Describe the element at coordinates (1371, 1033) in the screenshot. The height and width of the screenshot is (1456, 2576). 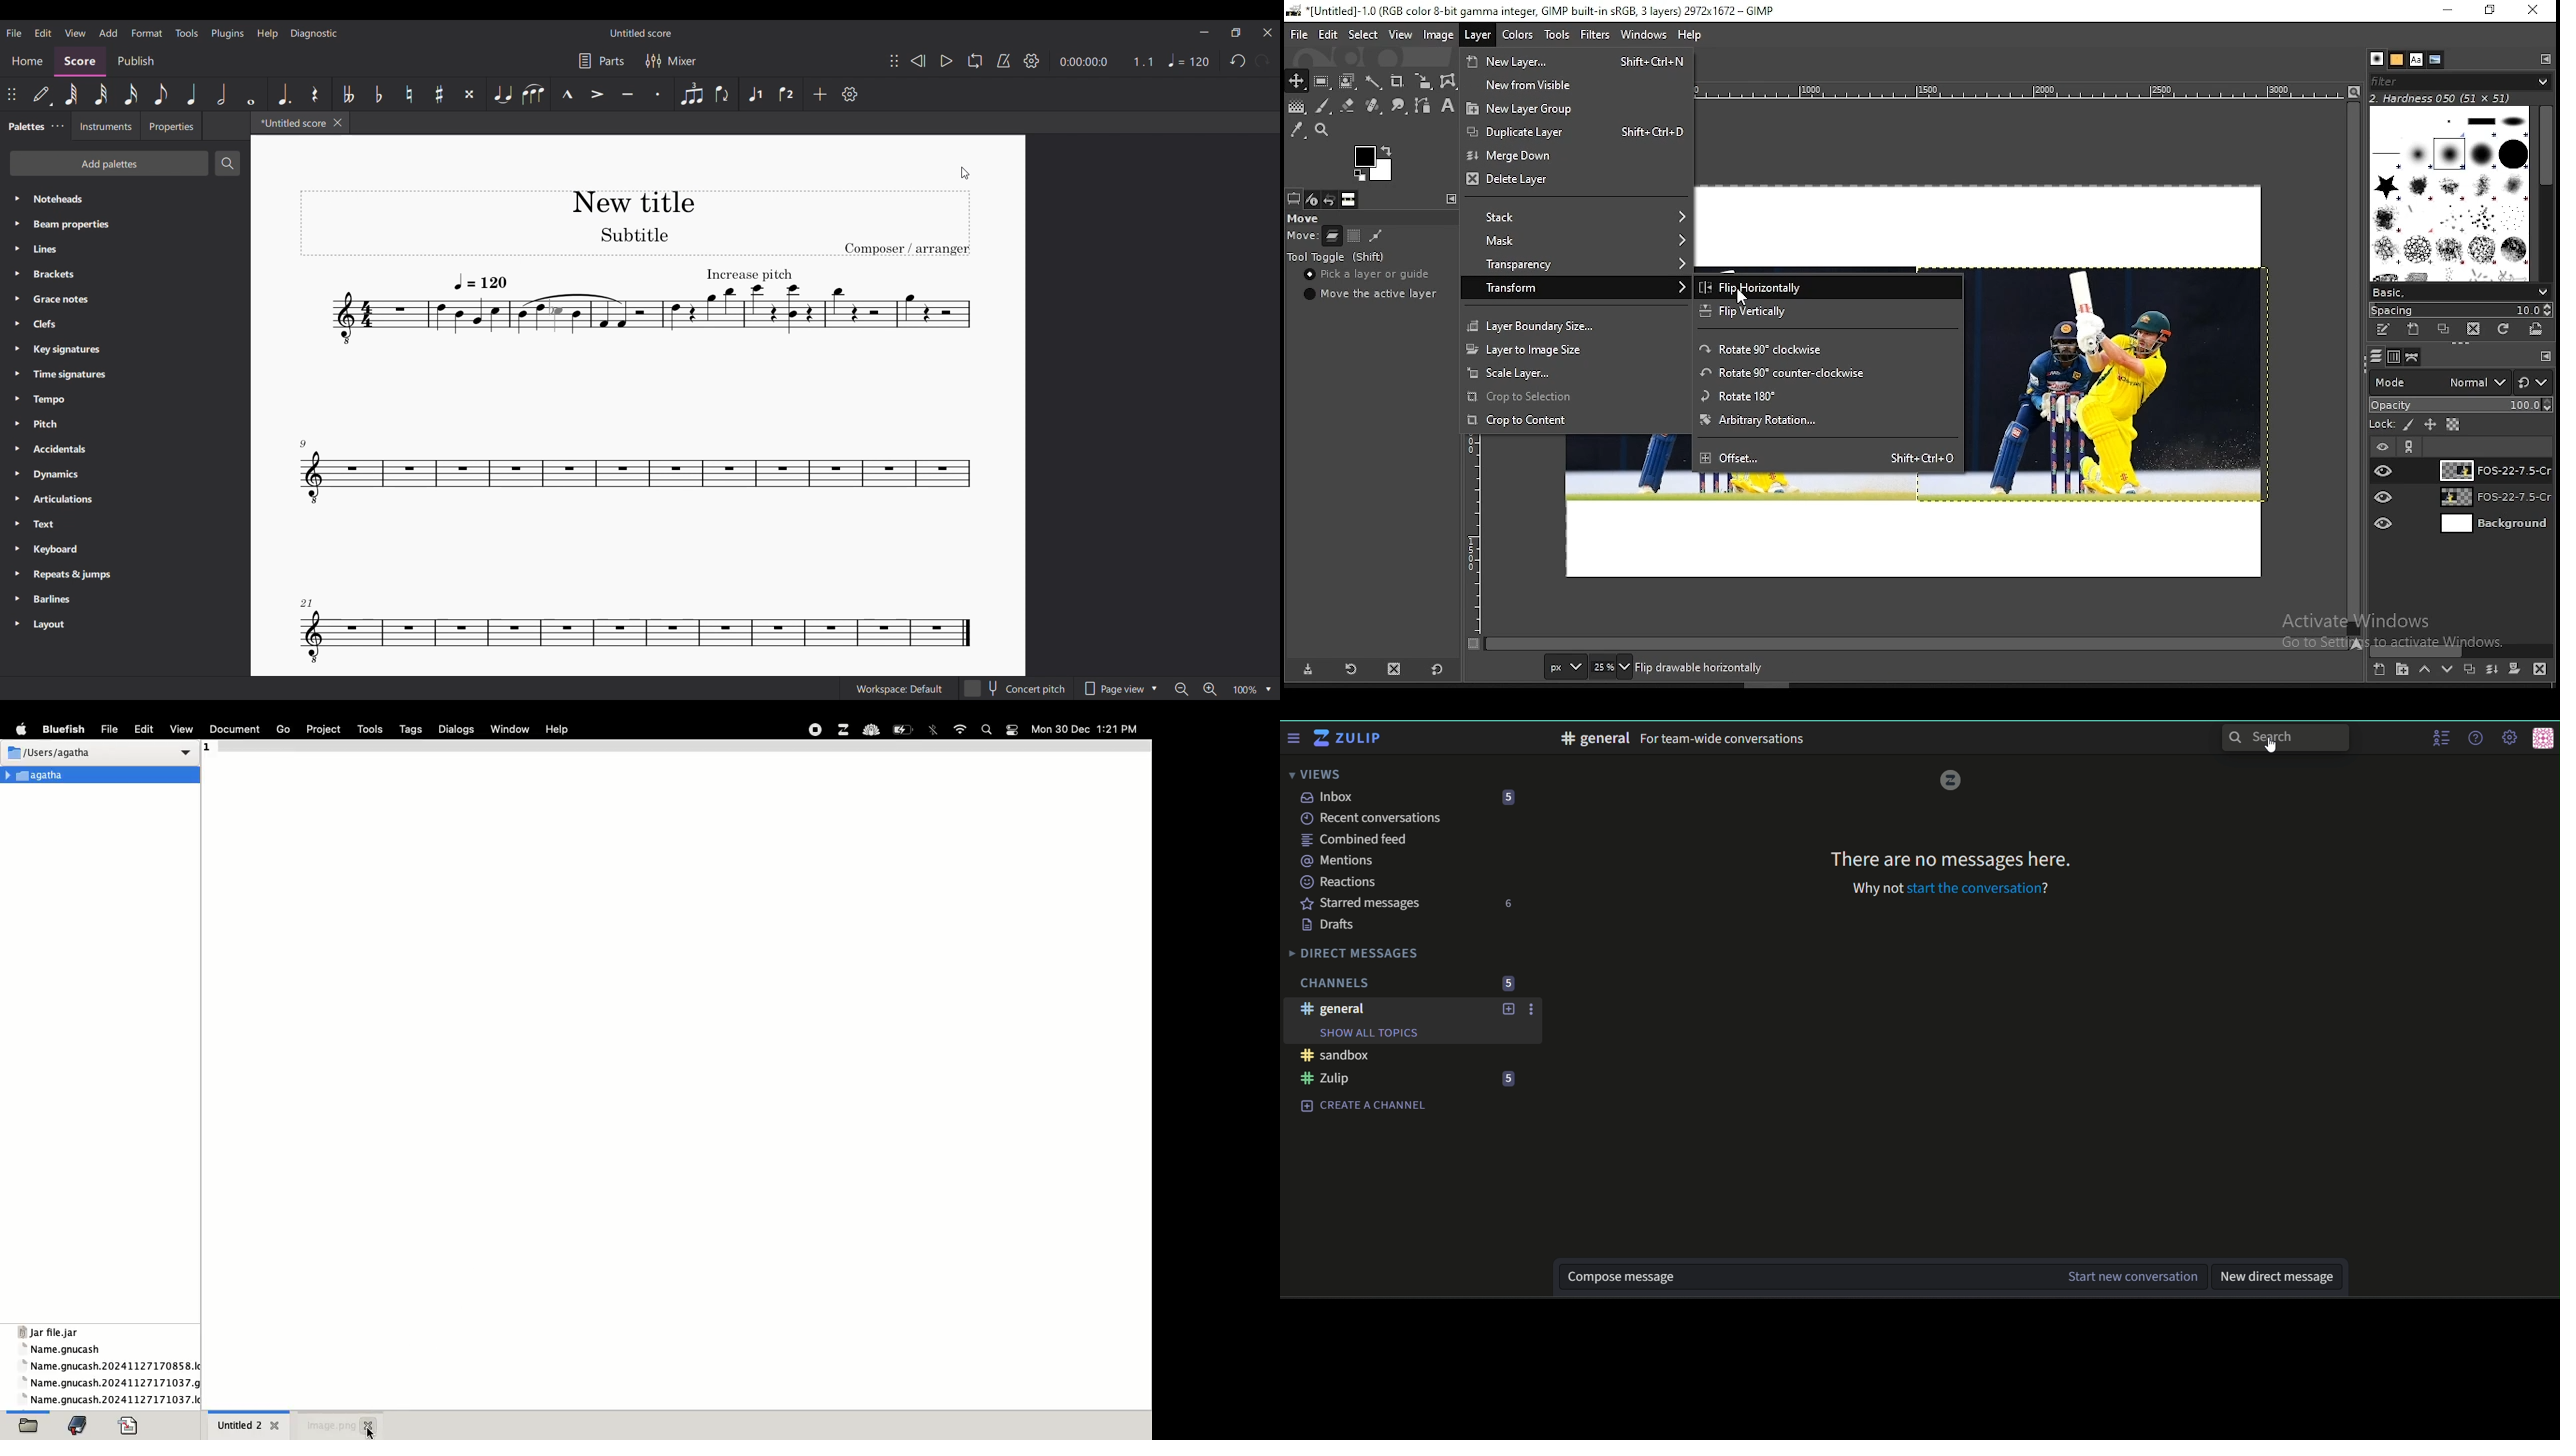
I see `Show all topics` at that location.